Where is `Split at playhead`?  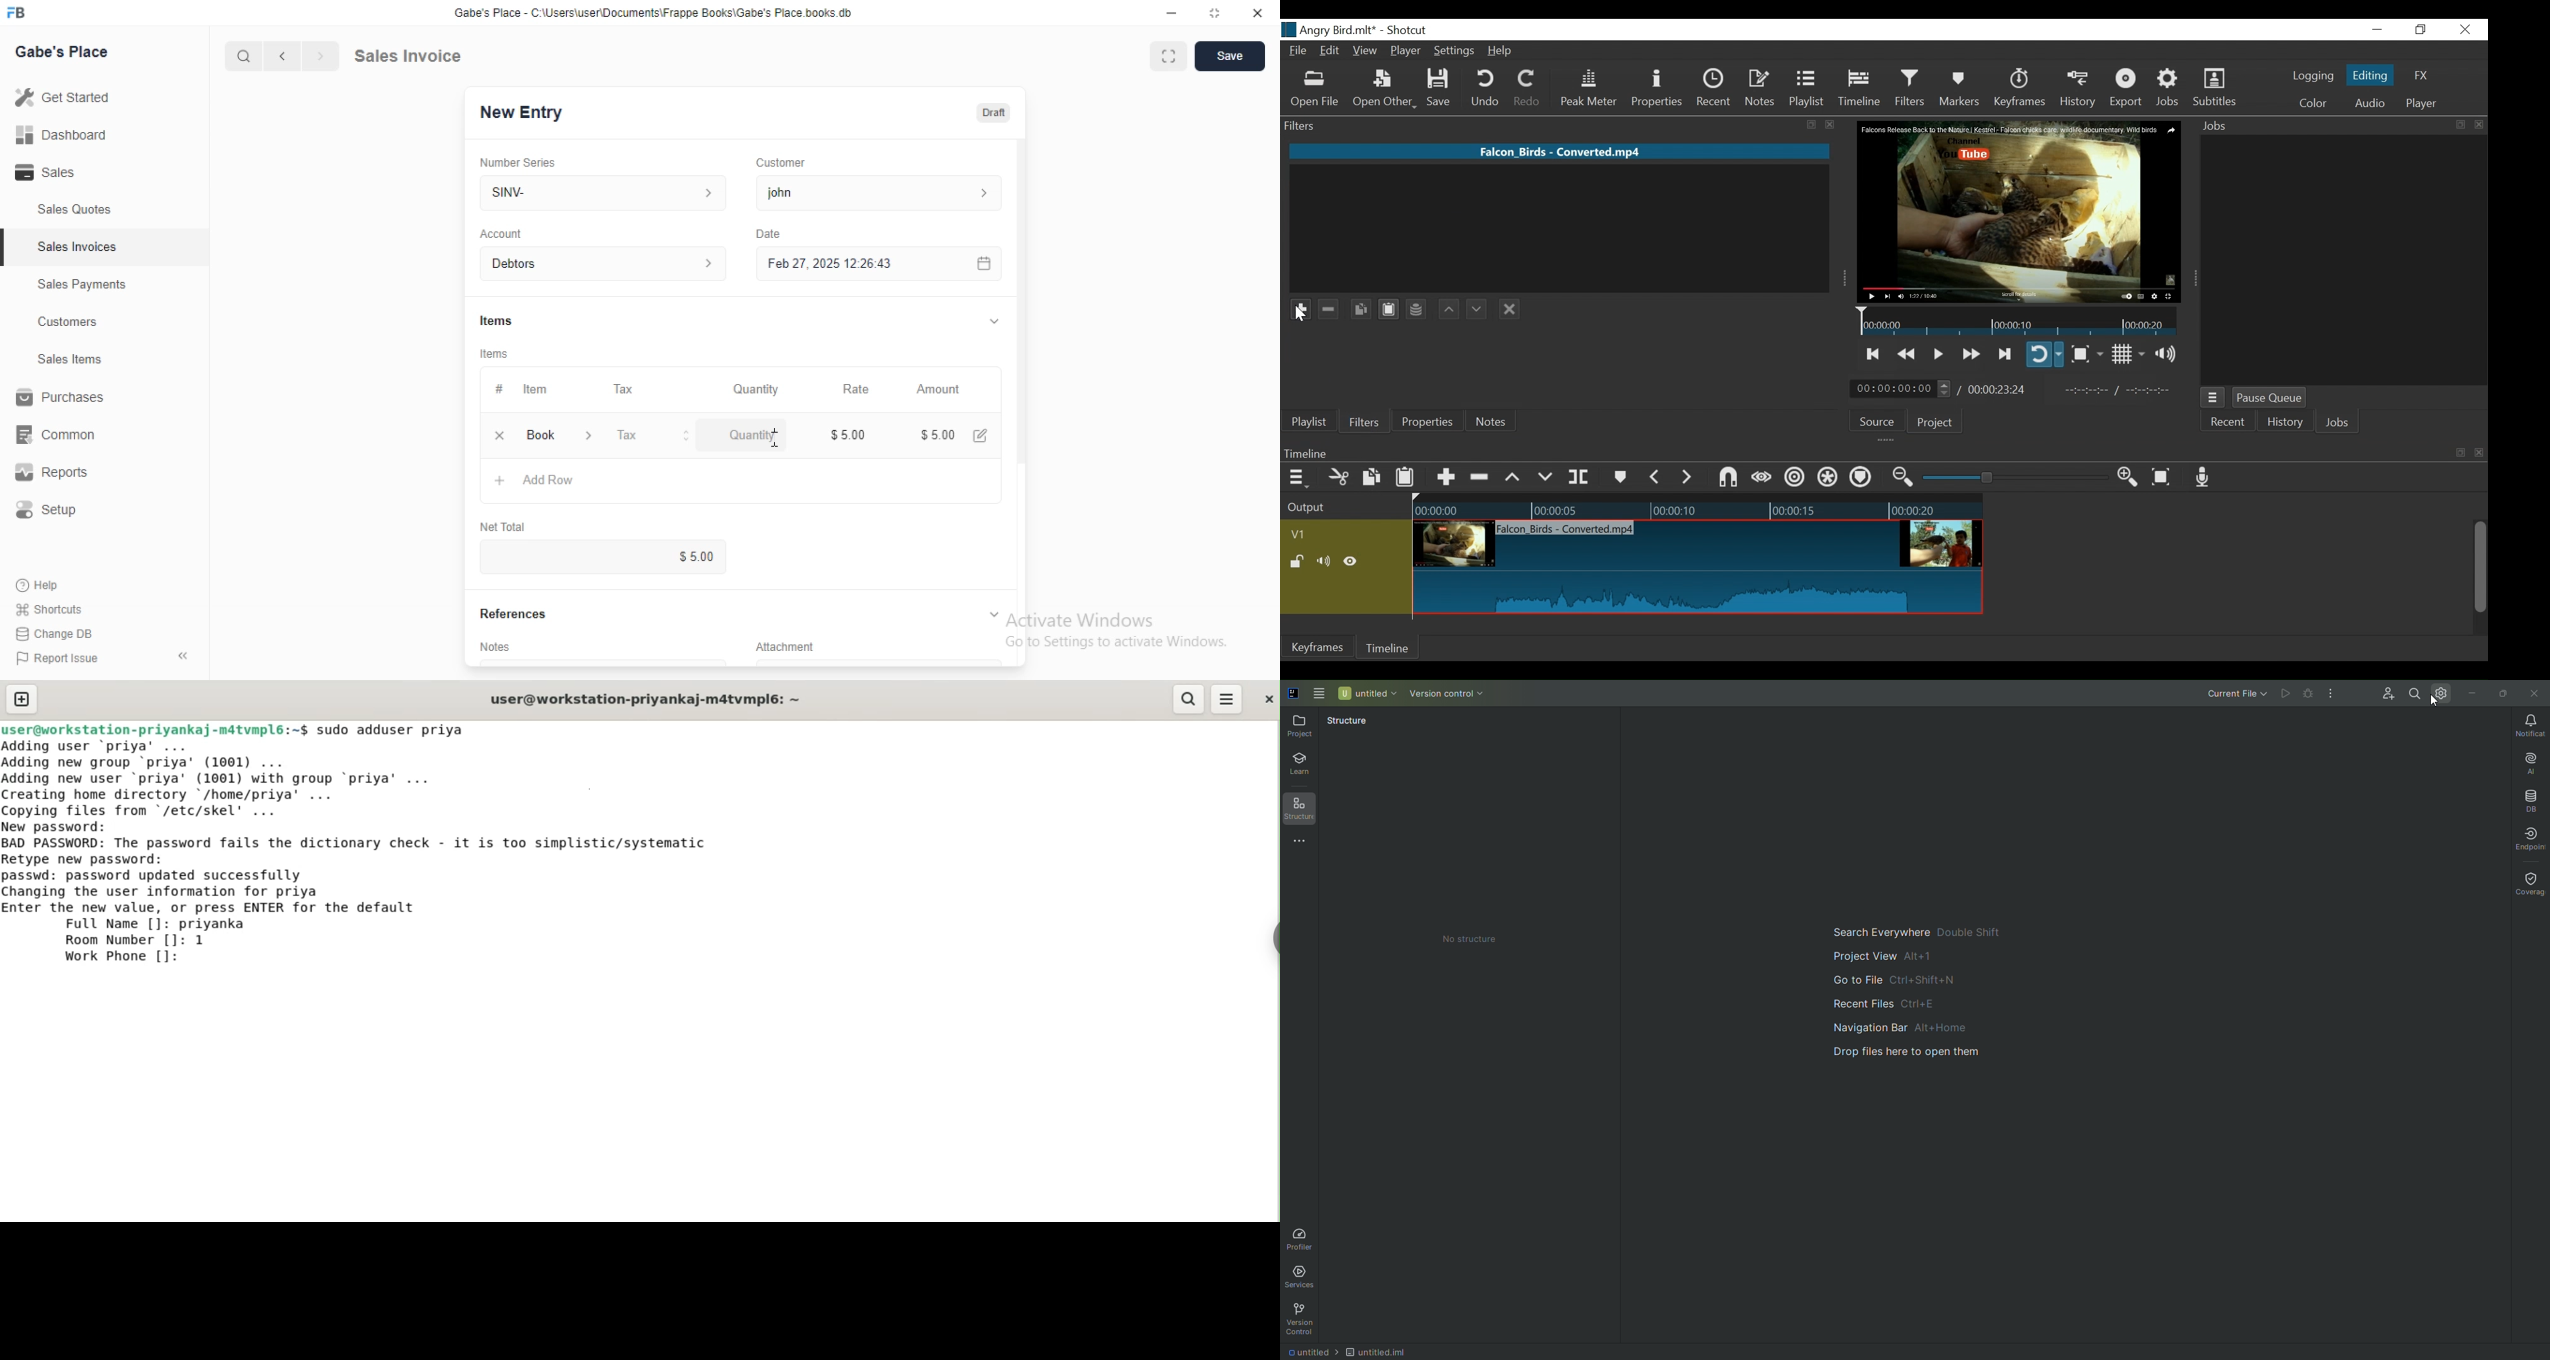
Split at playhead is located at coordinates (1579, 477).